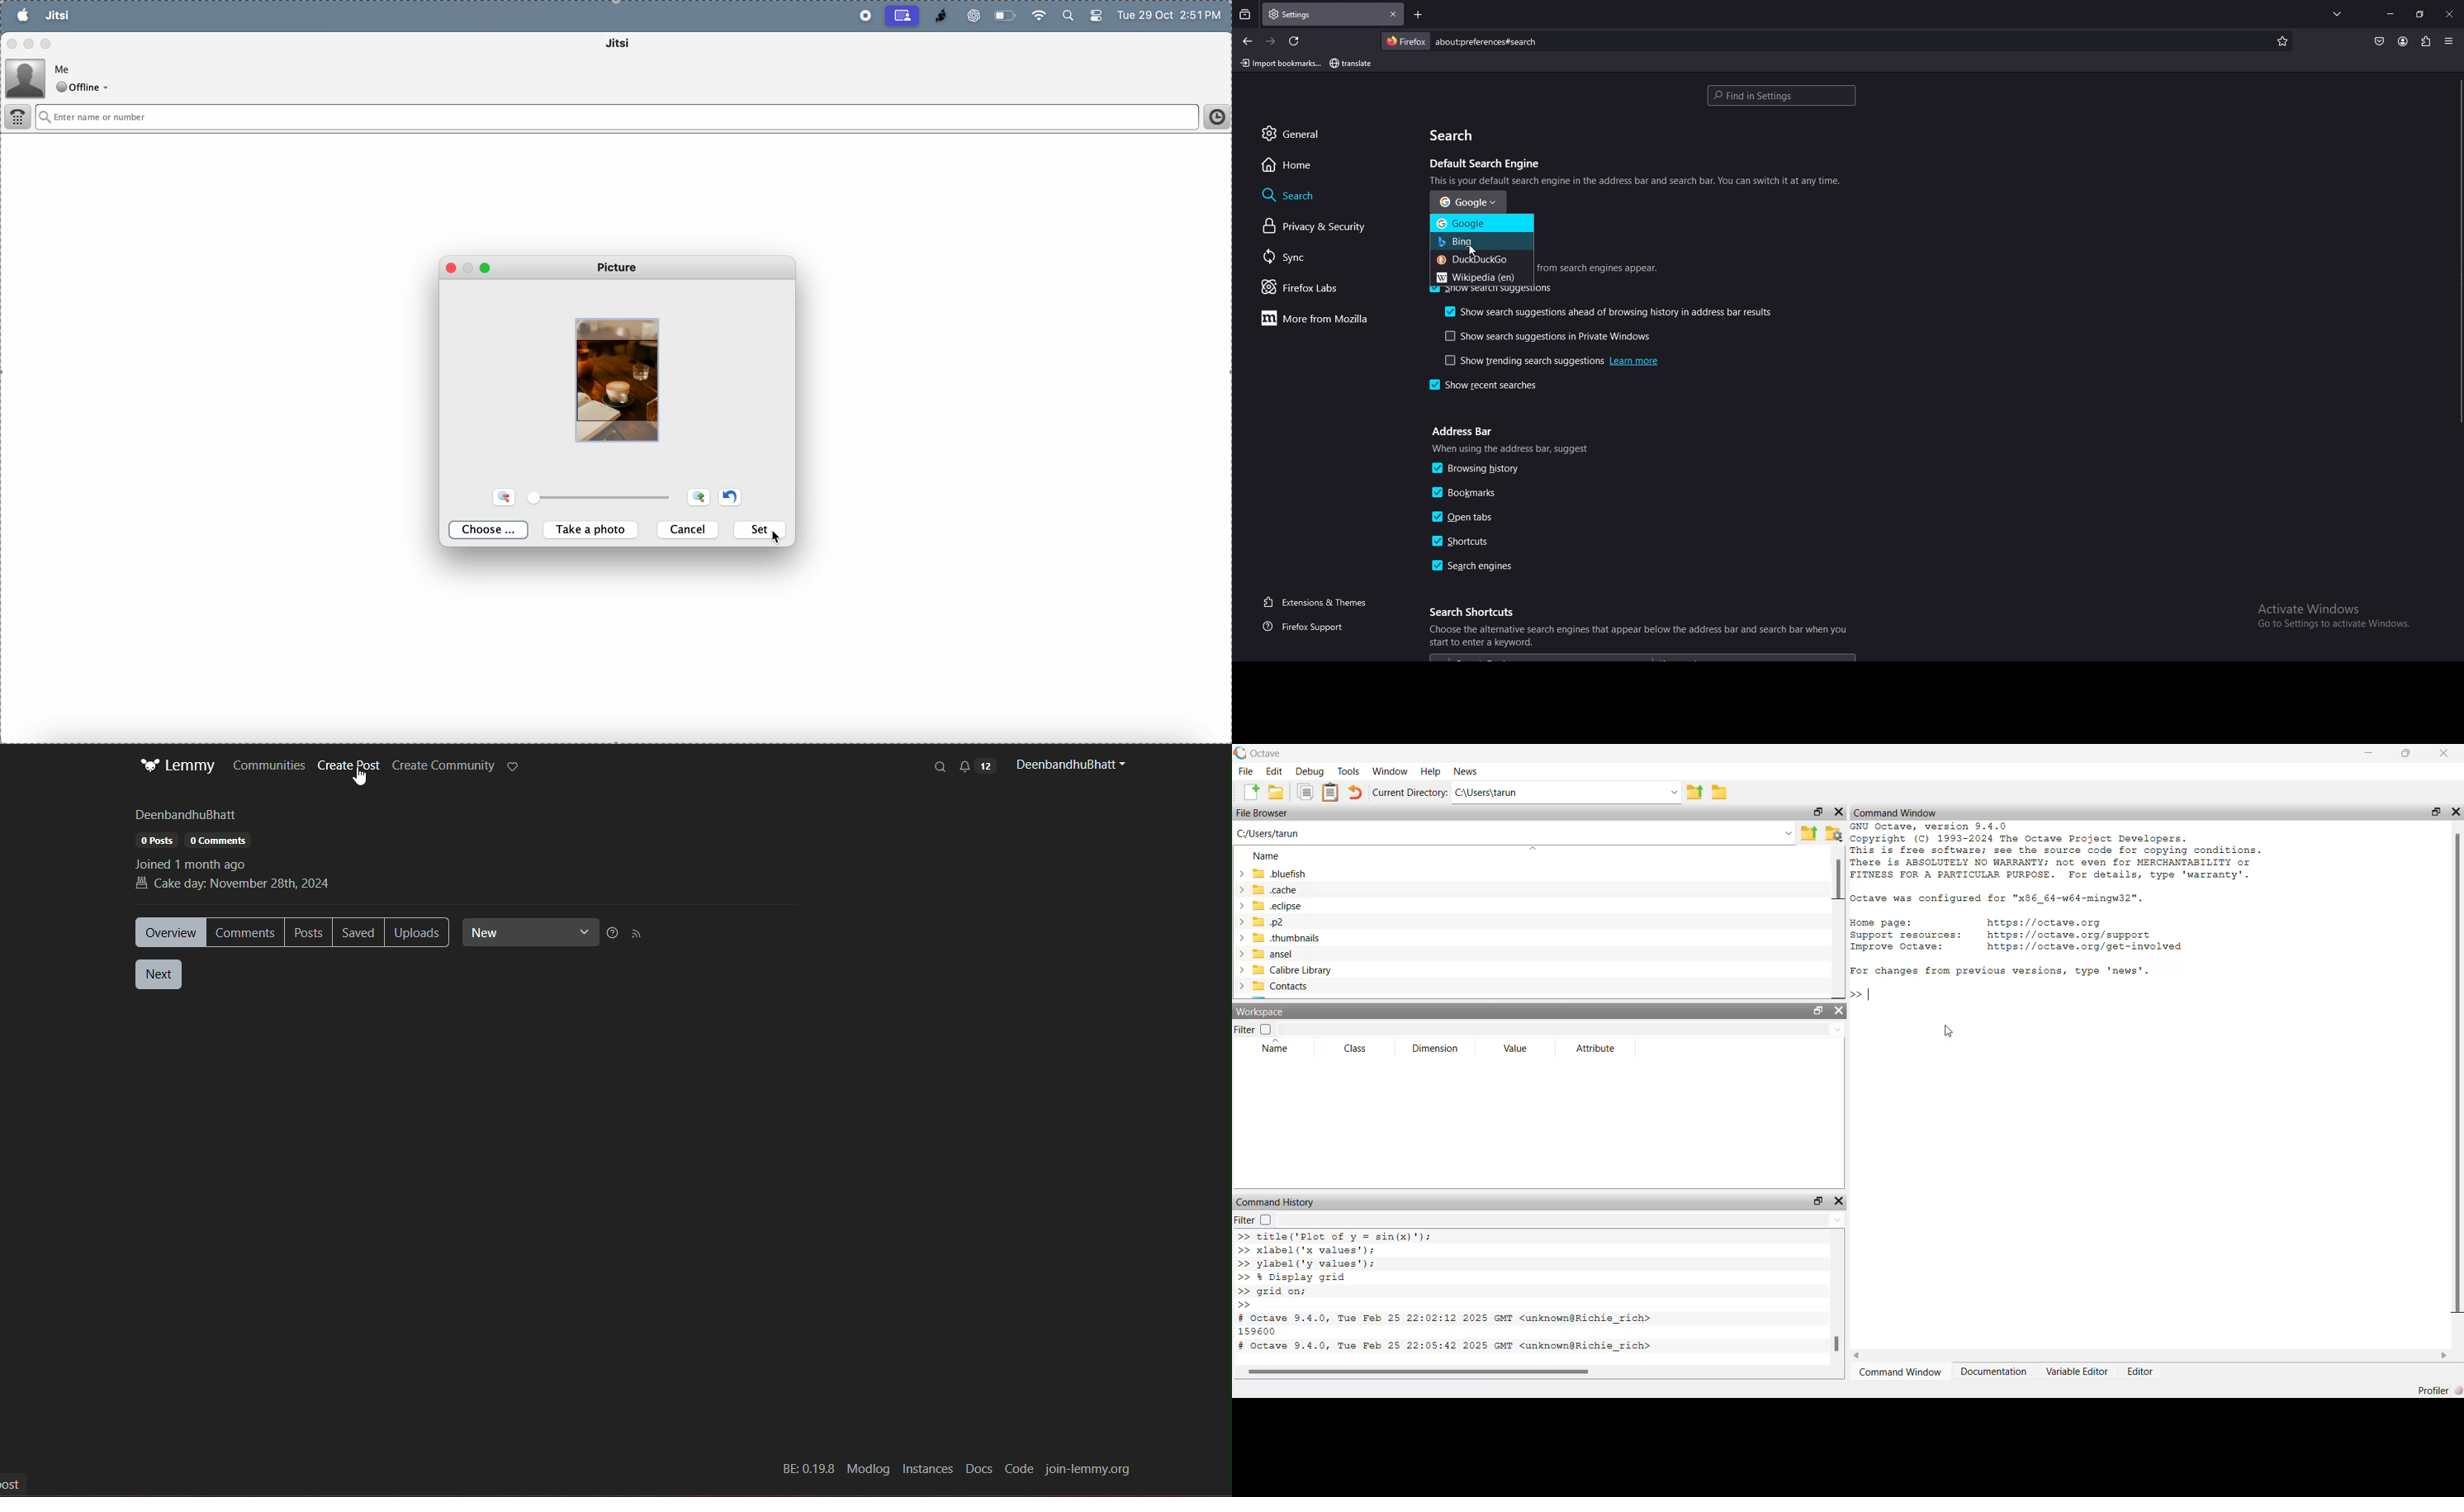  Describe the element at coordinates (1293, 1278) in the screenshot. I see `>> % Display grid` at that location.